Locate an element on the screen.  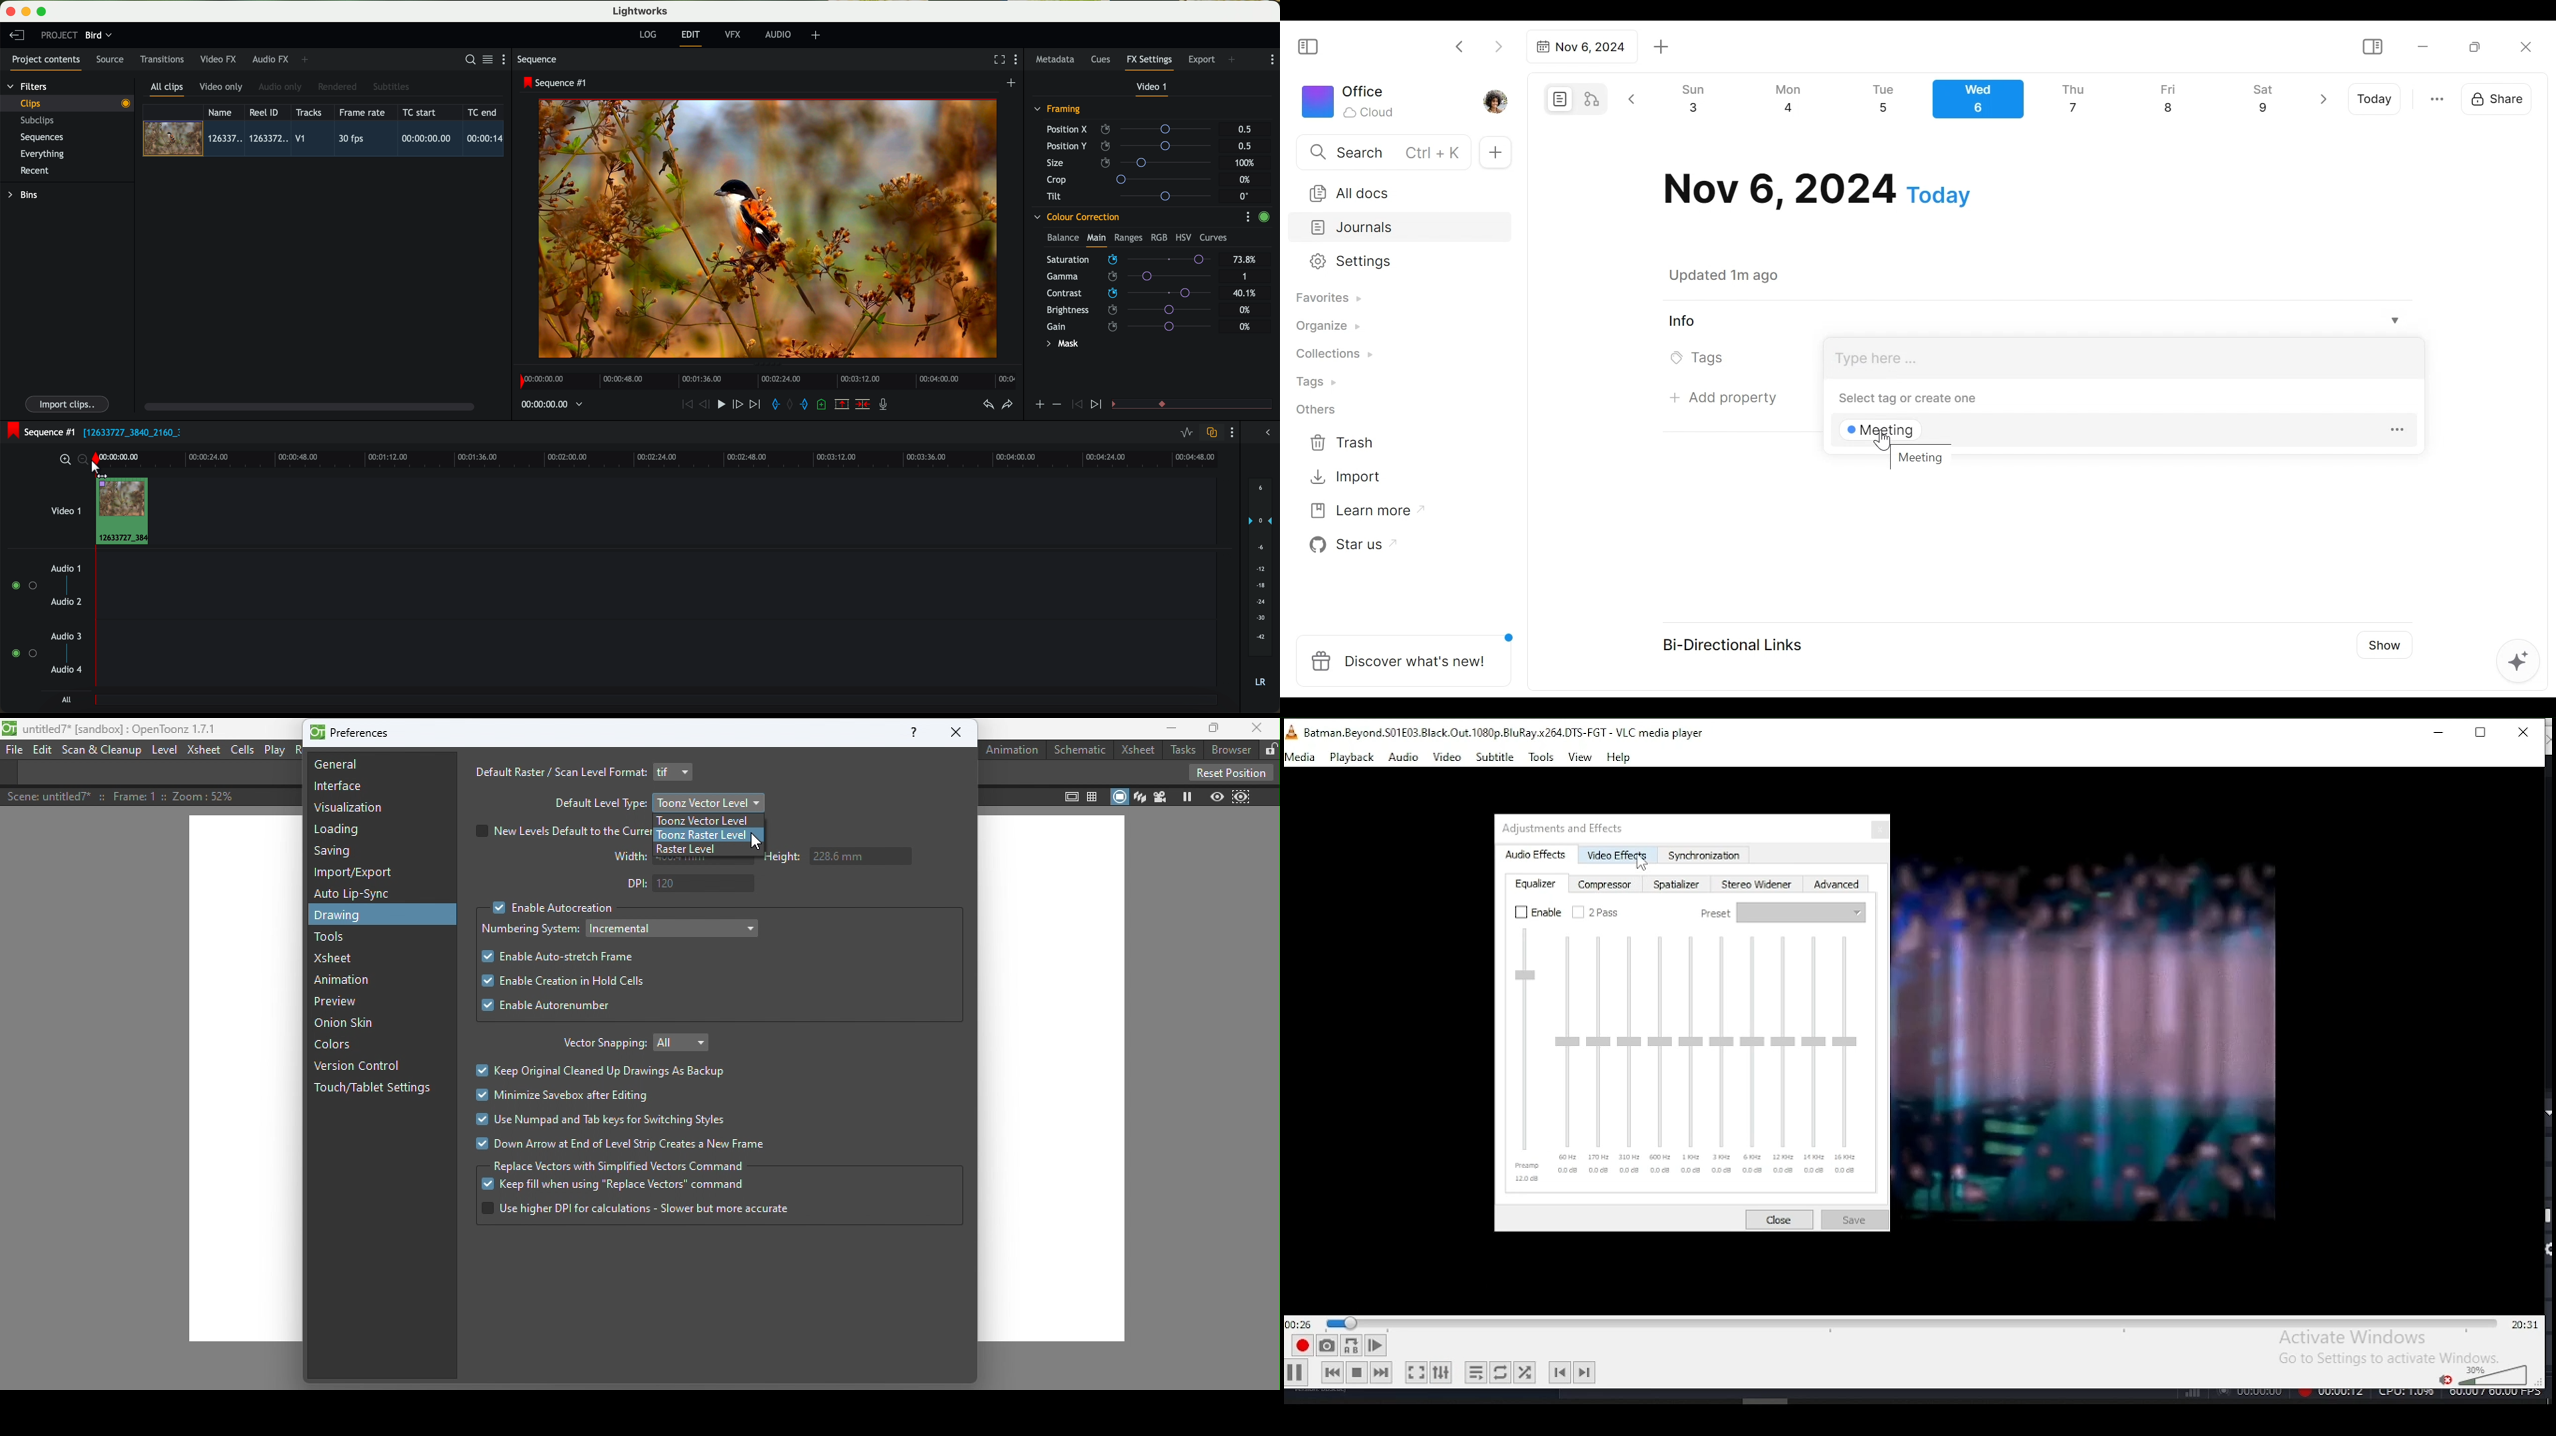
add panel is located at coordinates (307, 60).